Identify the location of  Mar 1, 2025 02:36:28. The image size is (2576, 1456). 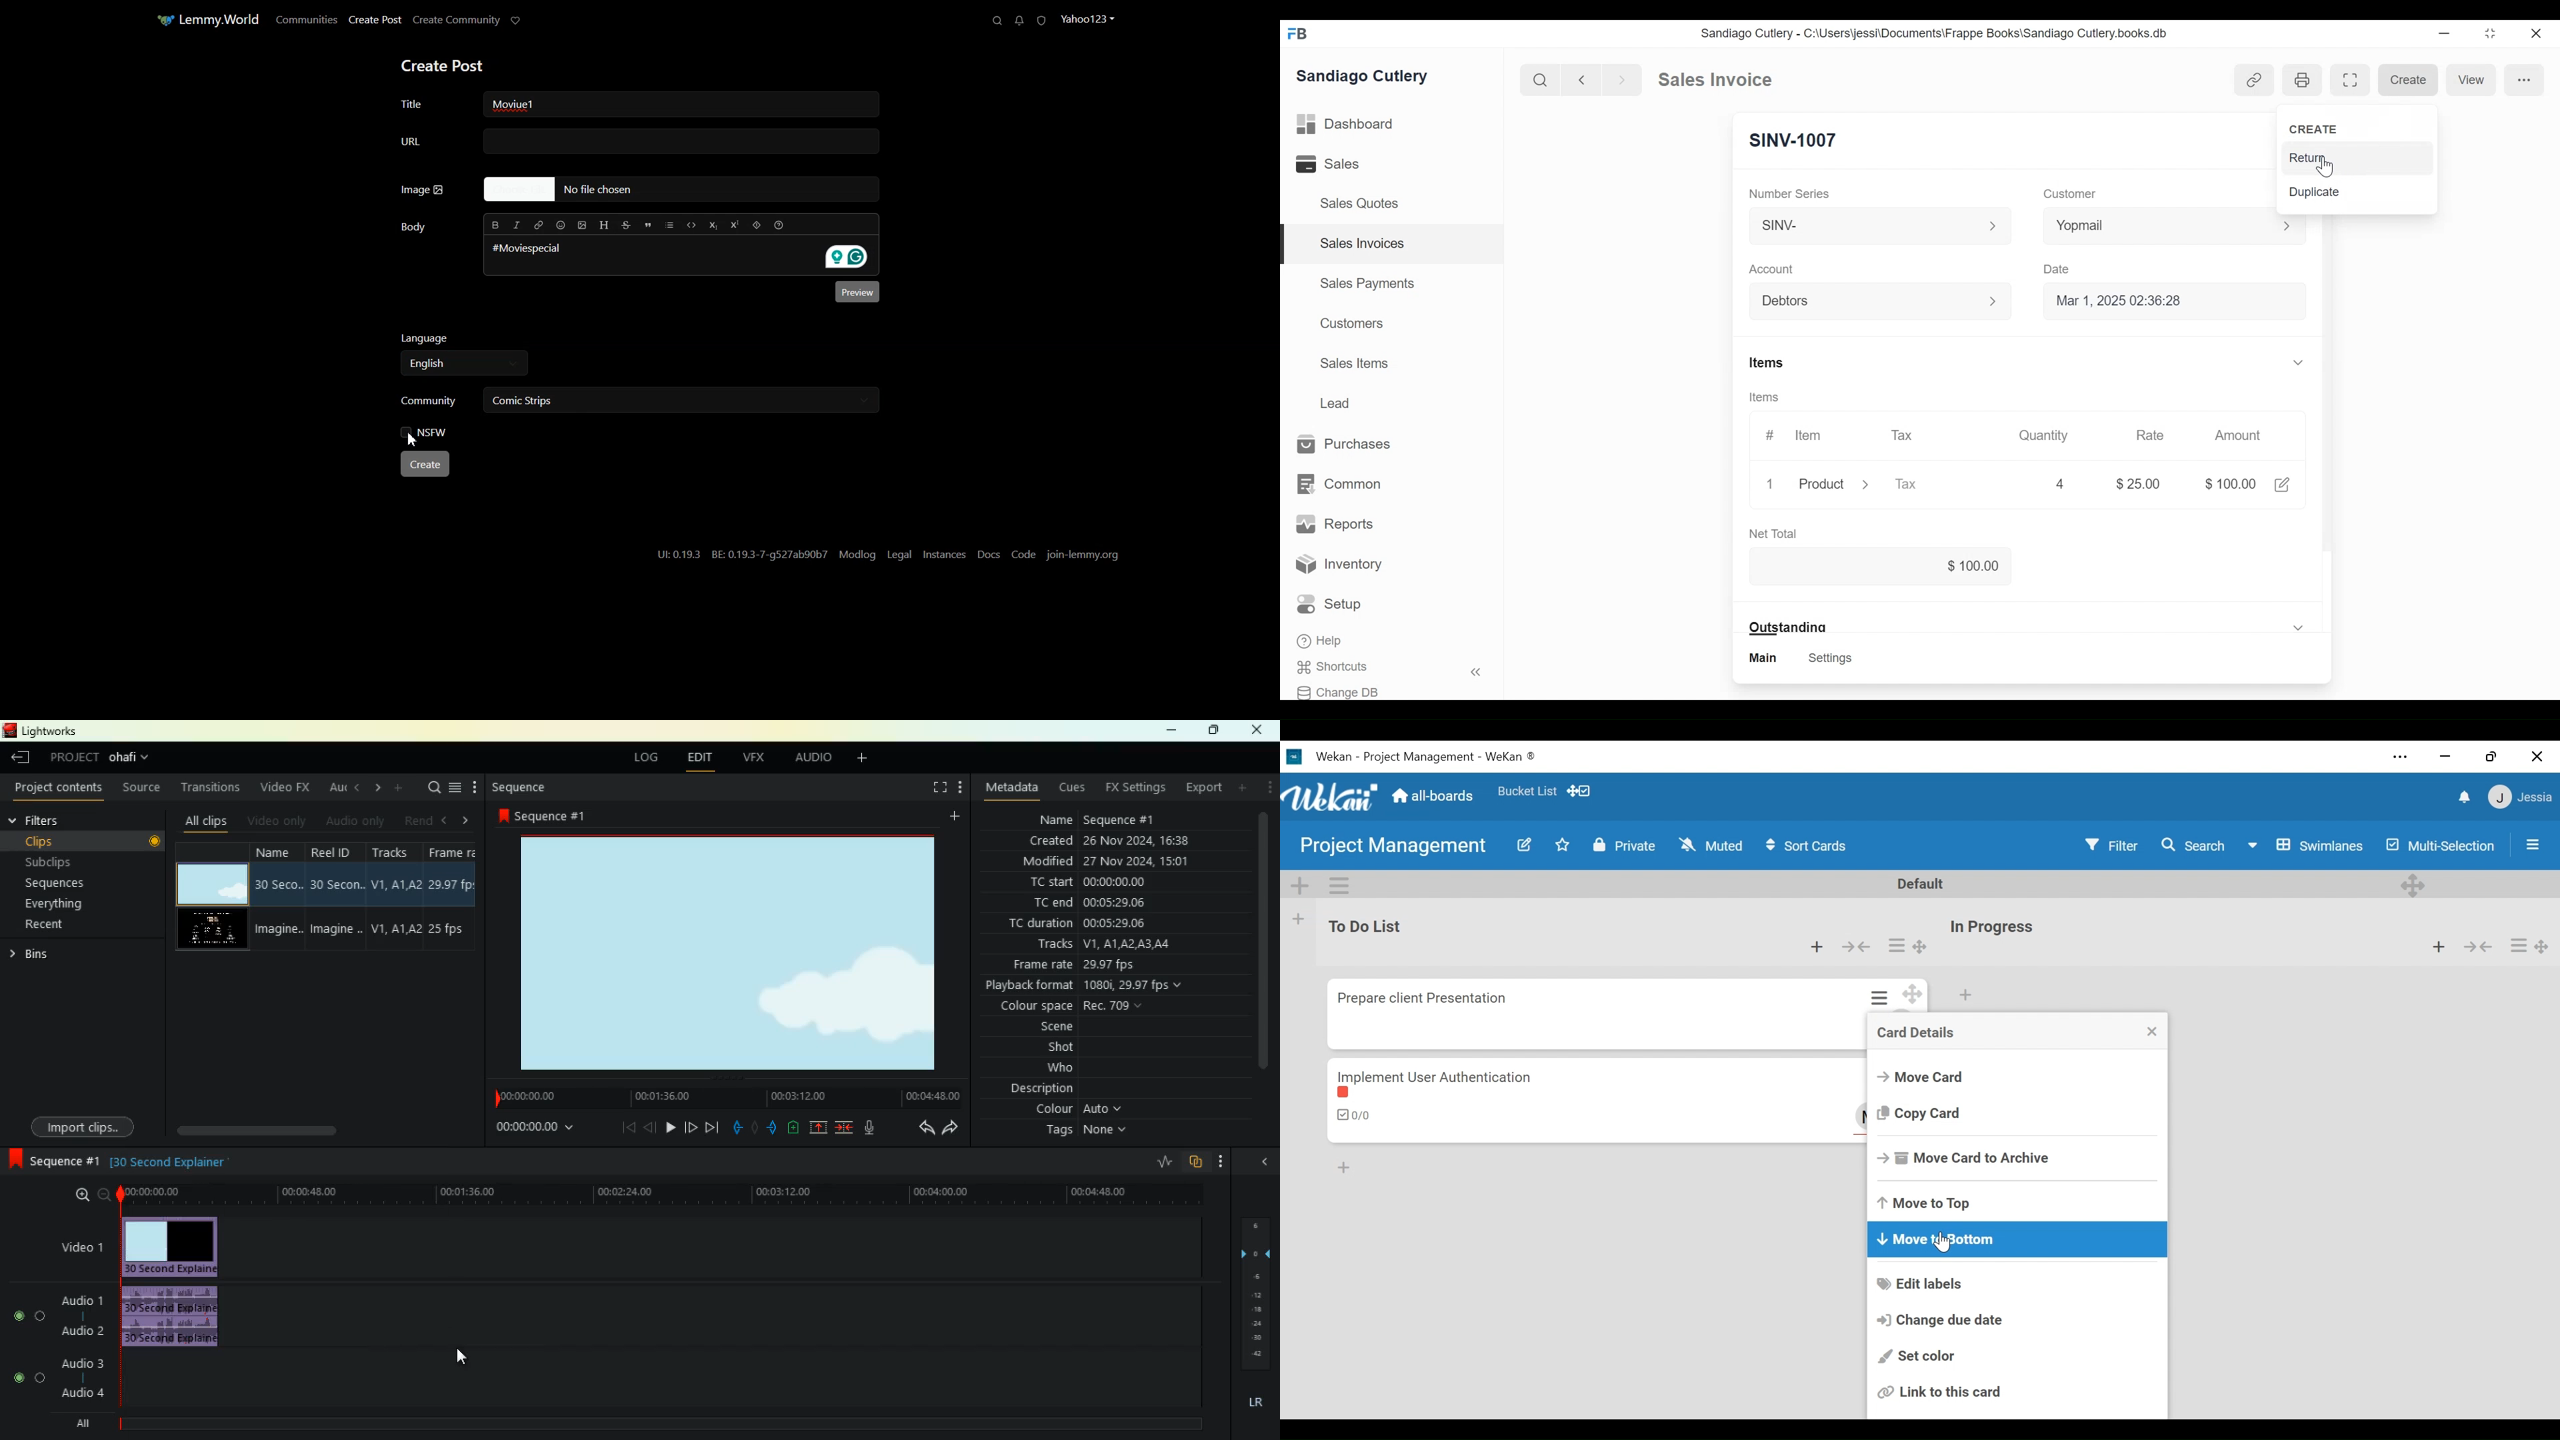
(2165, 300).